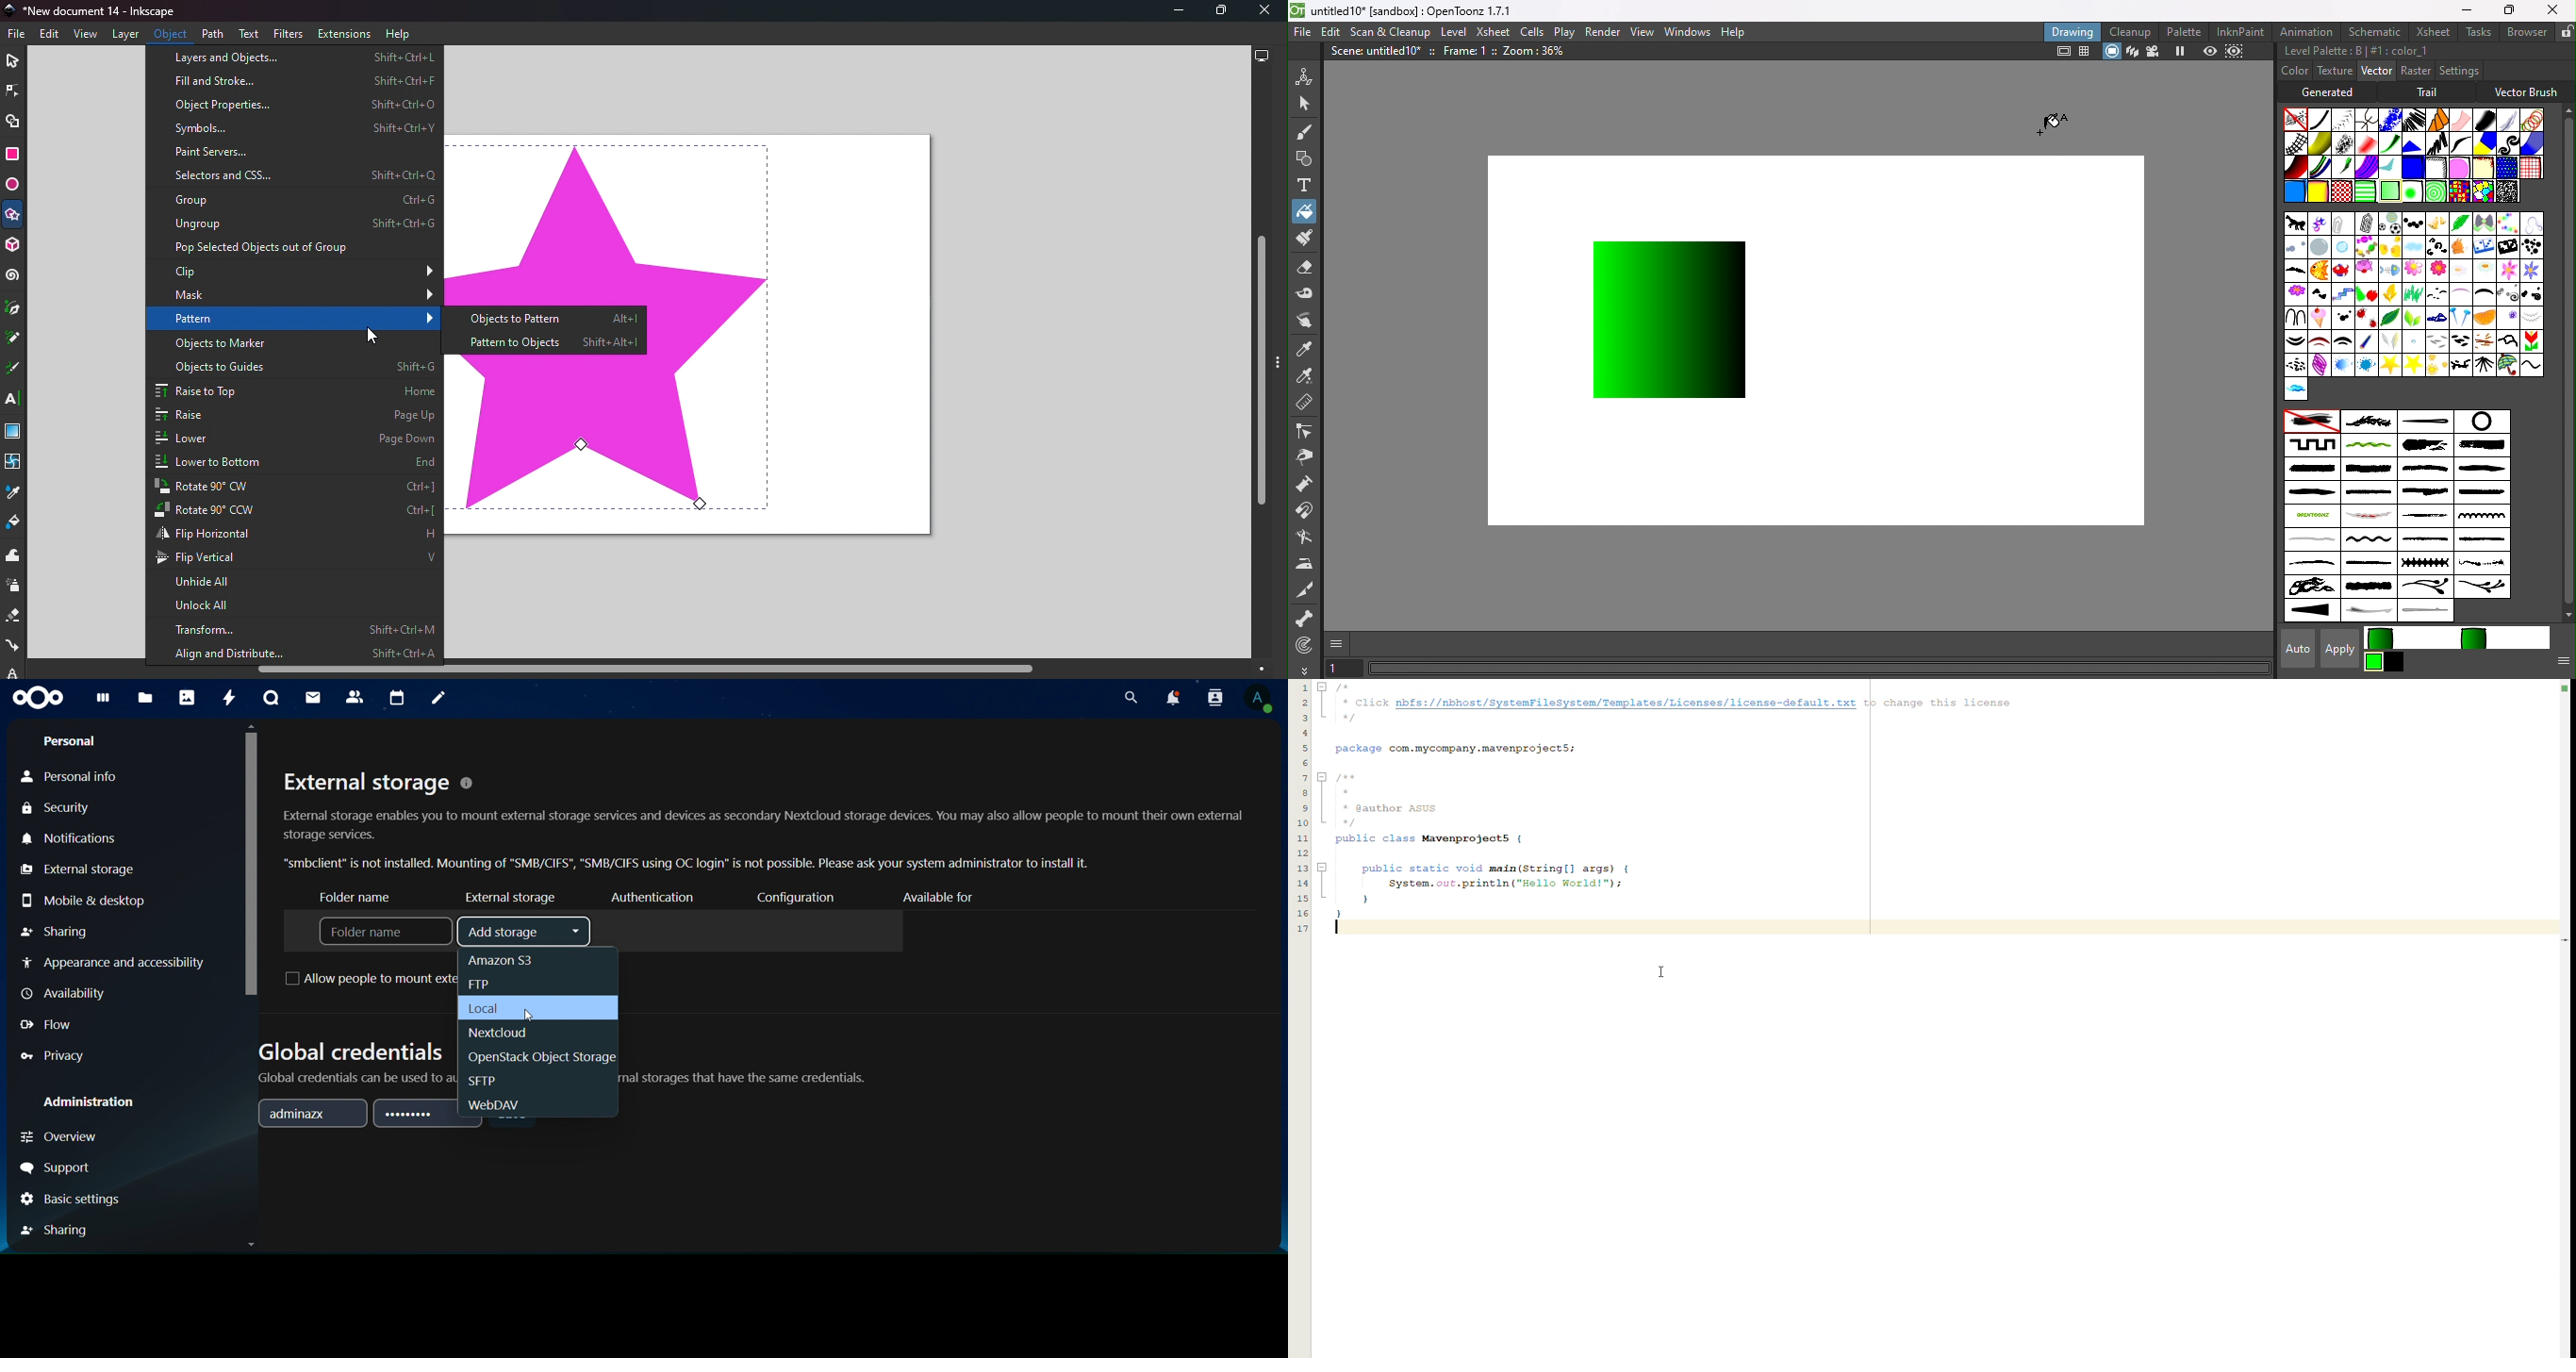  What do you see at coordinates (304, 222) in the screenshot?
I see `Ungroup` at bounding box center [304, 222].